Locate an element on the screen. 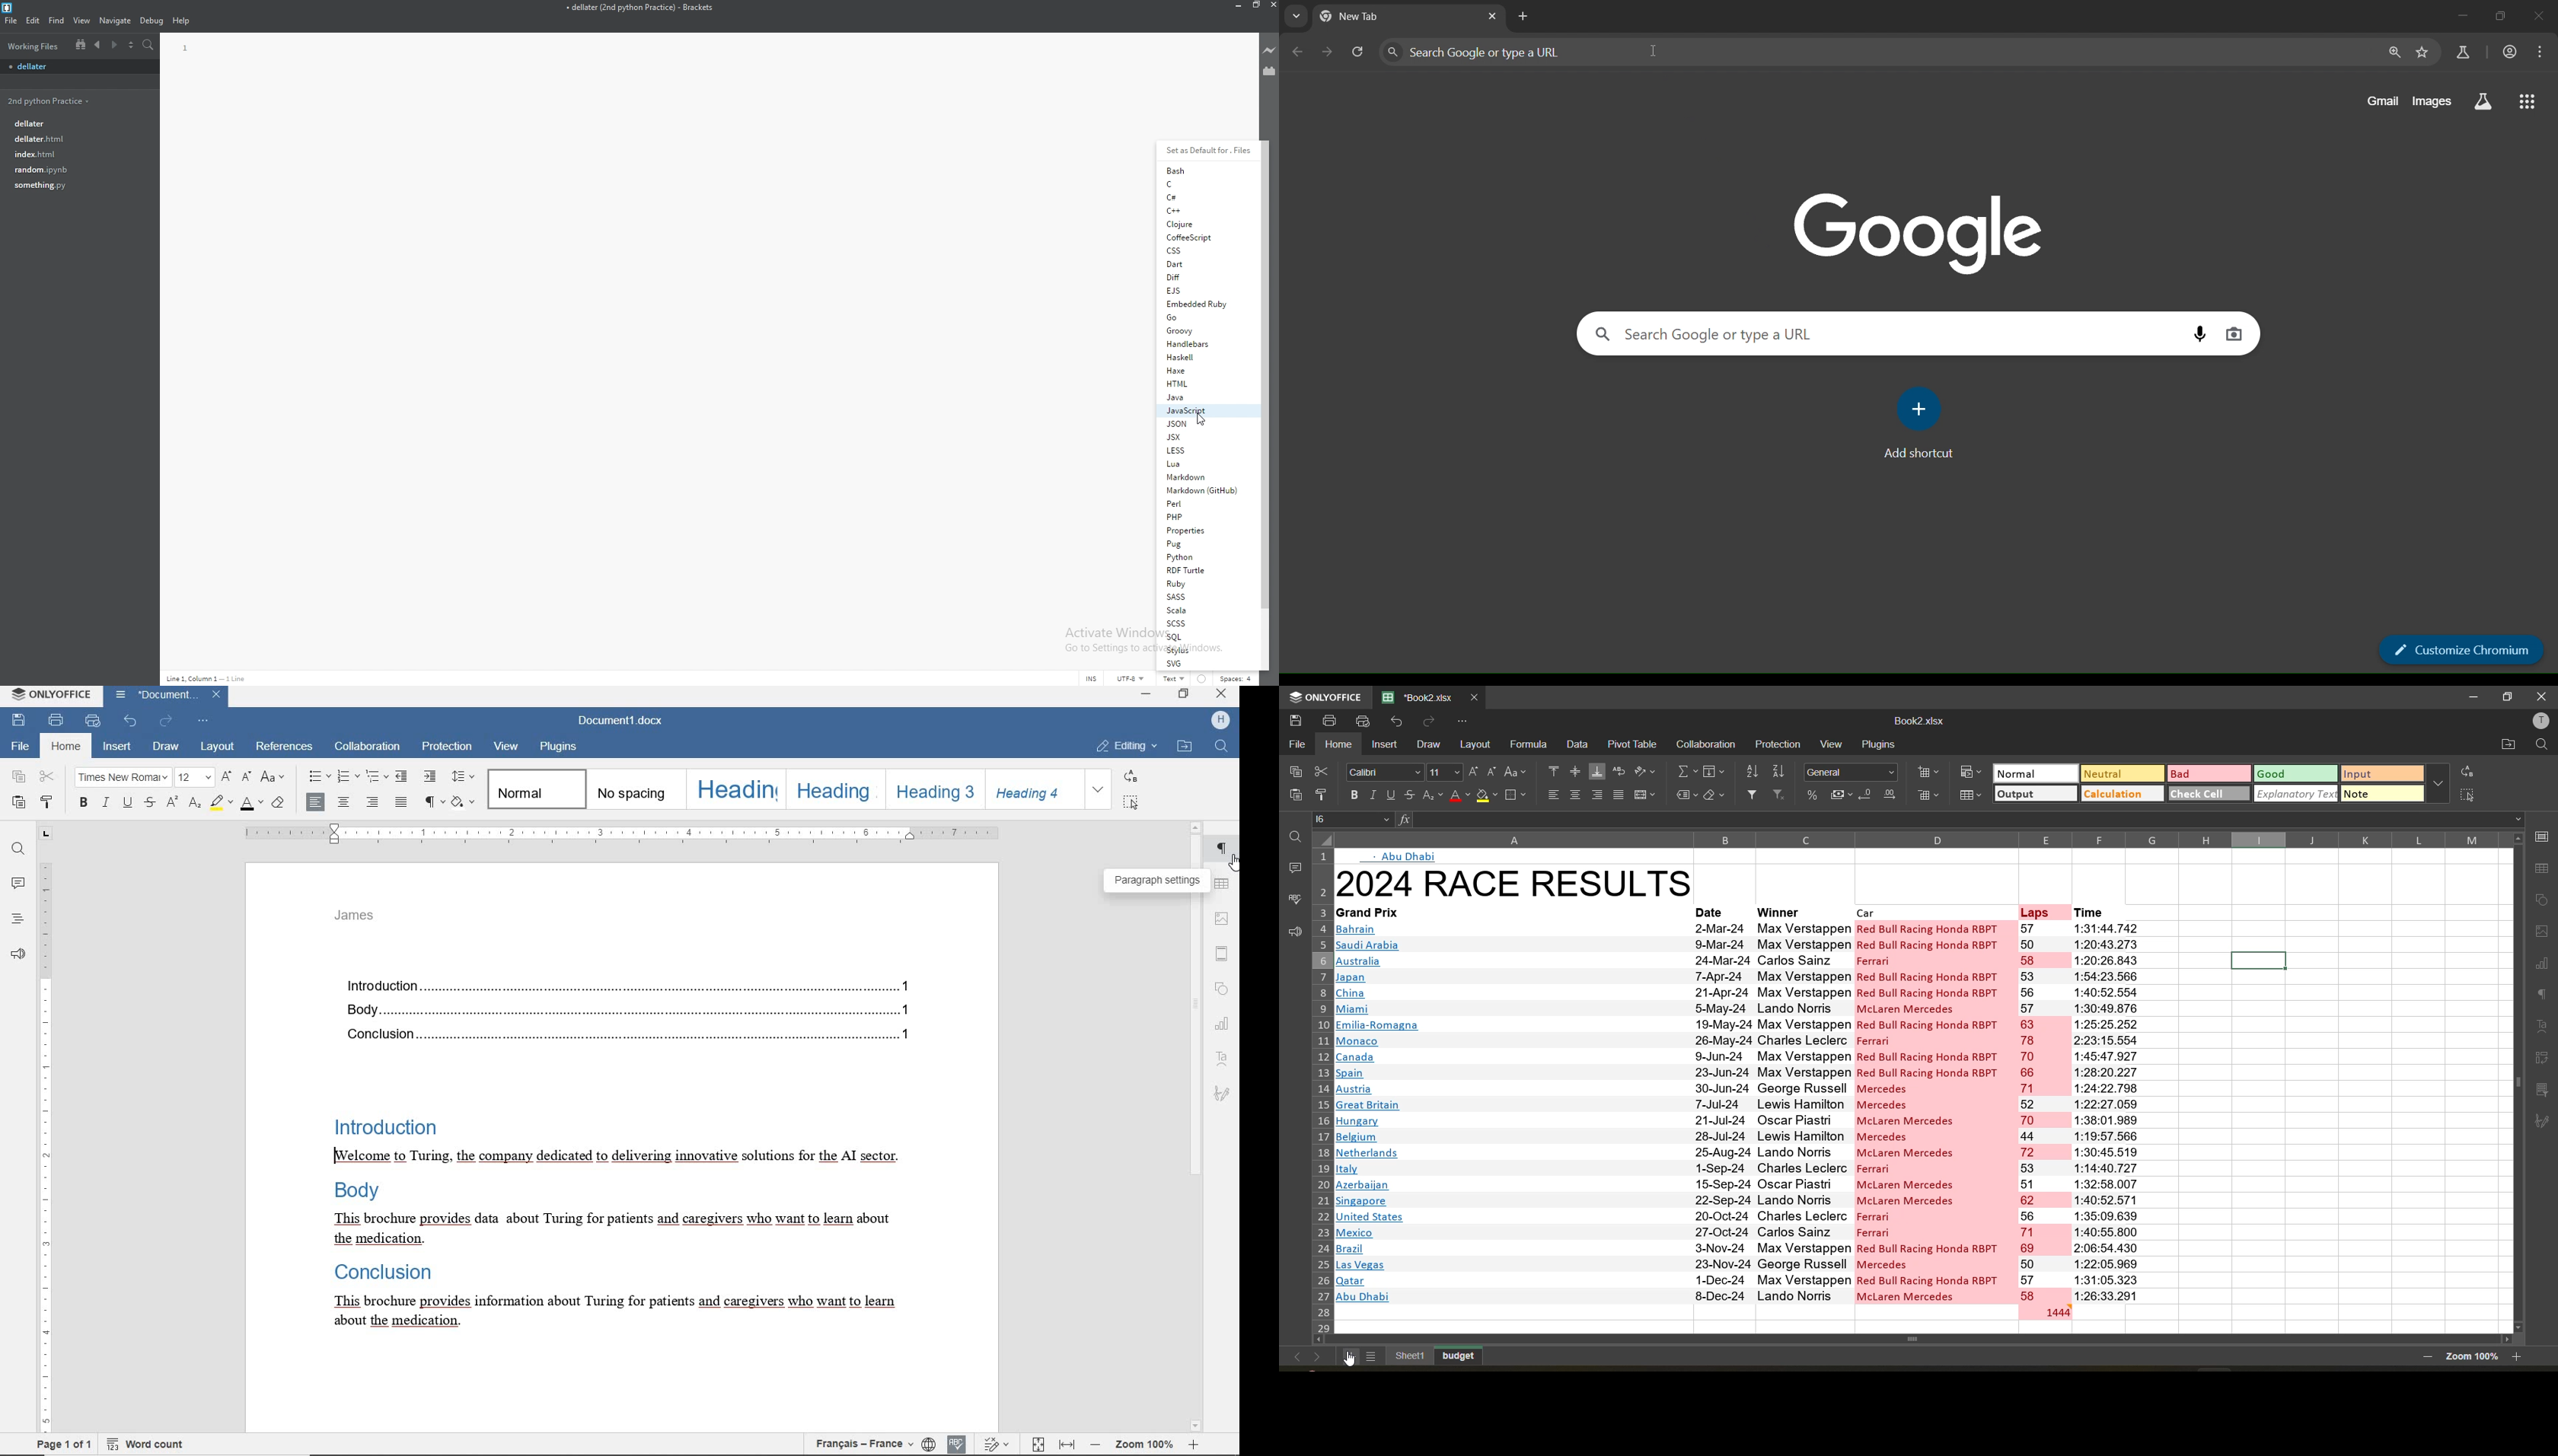 This screenshot has width=2576, height=1456. clojure is located at coordinates (1202, 224).